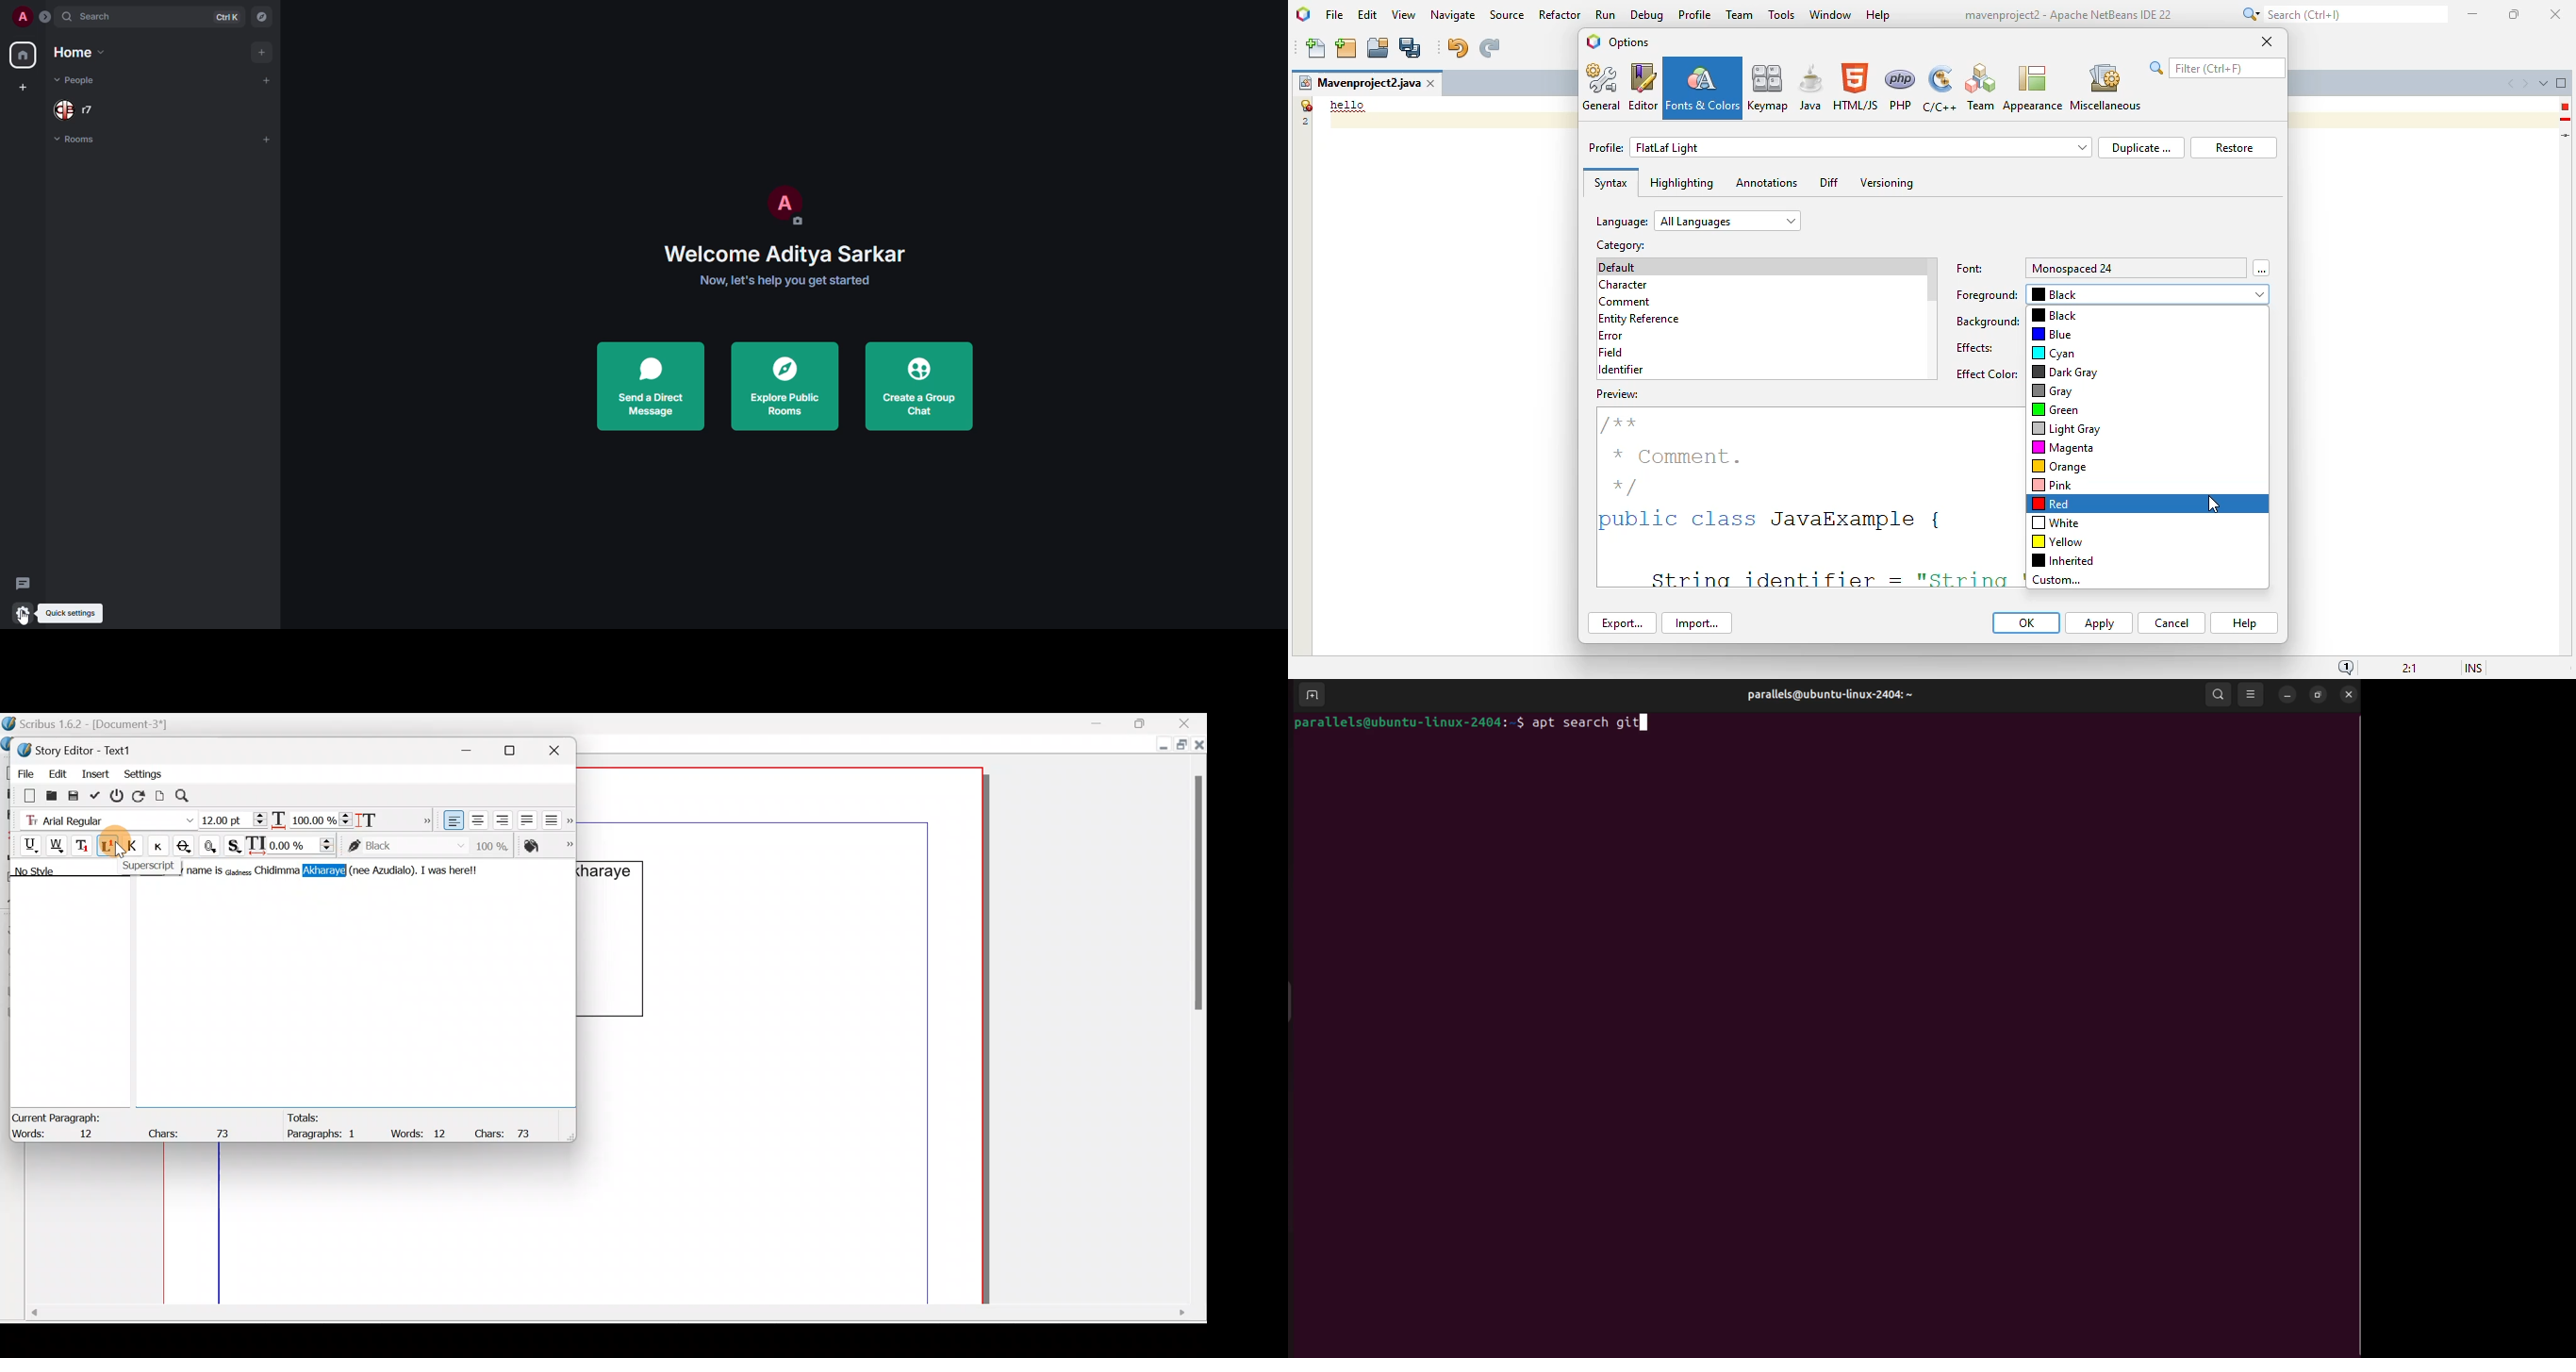  I want to click on refactor, so click(1560, 14).